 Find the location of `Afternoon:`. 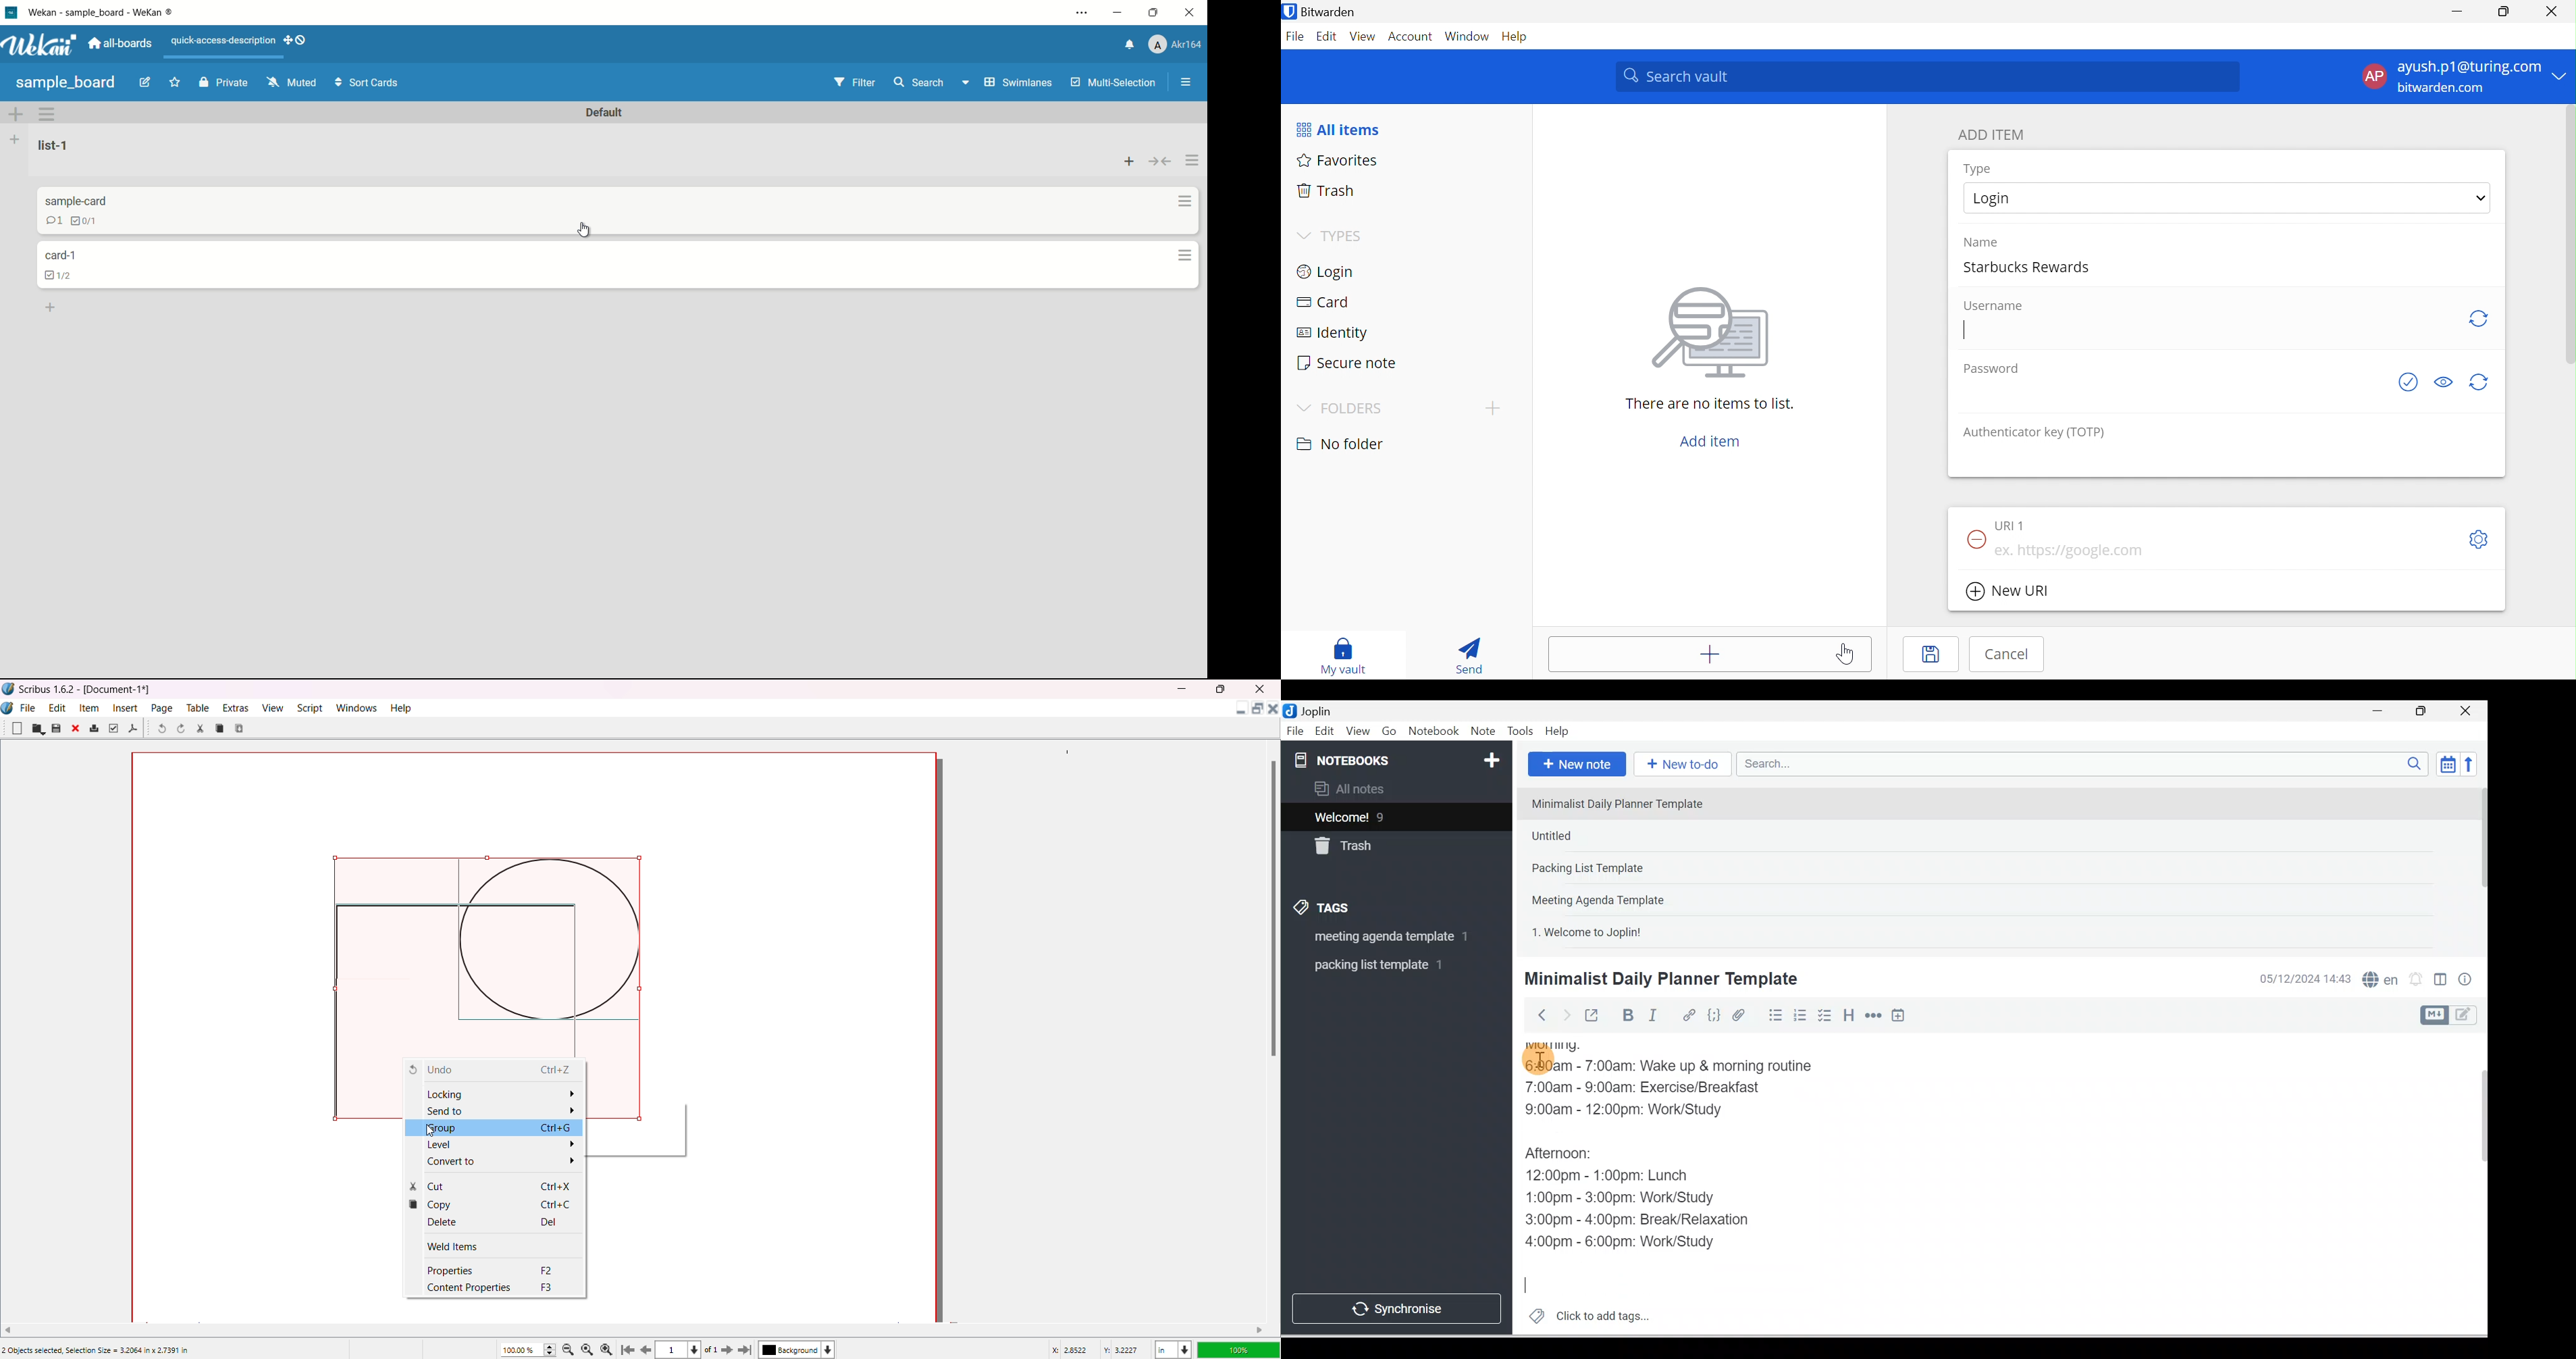

Afternoon: is located at coordinates (1570, 1155).